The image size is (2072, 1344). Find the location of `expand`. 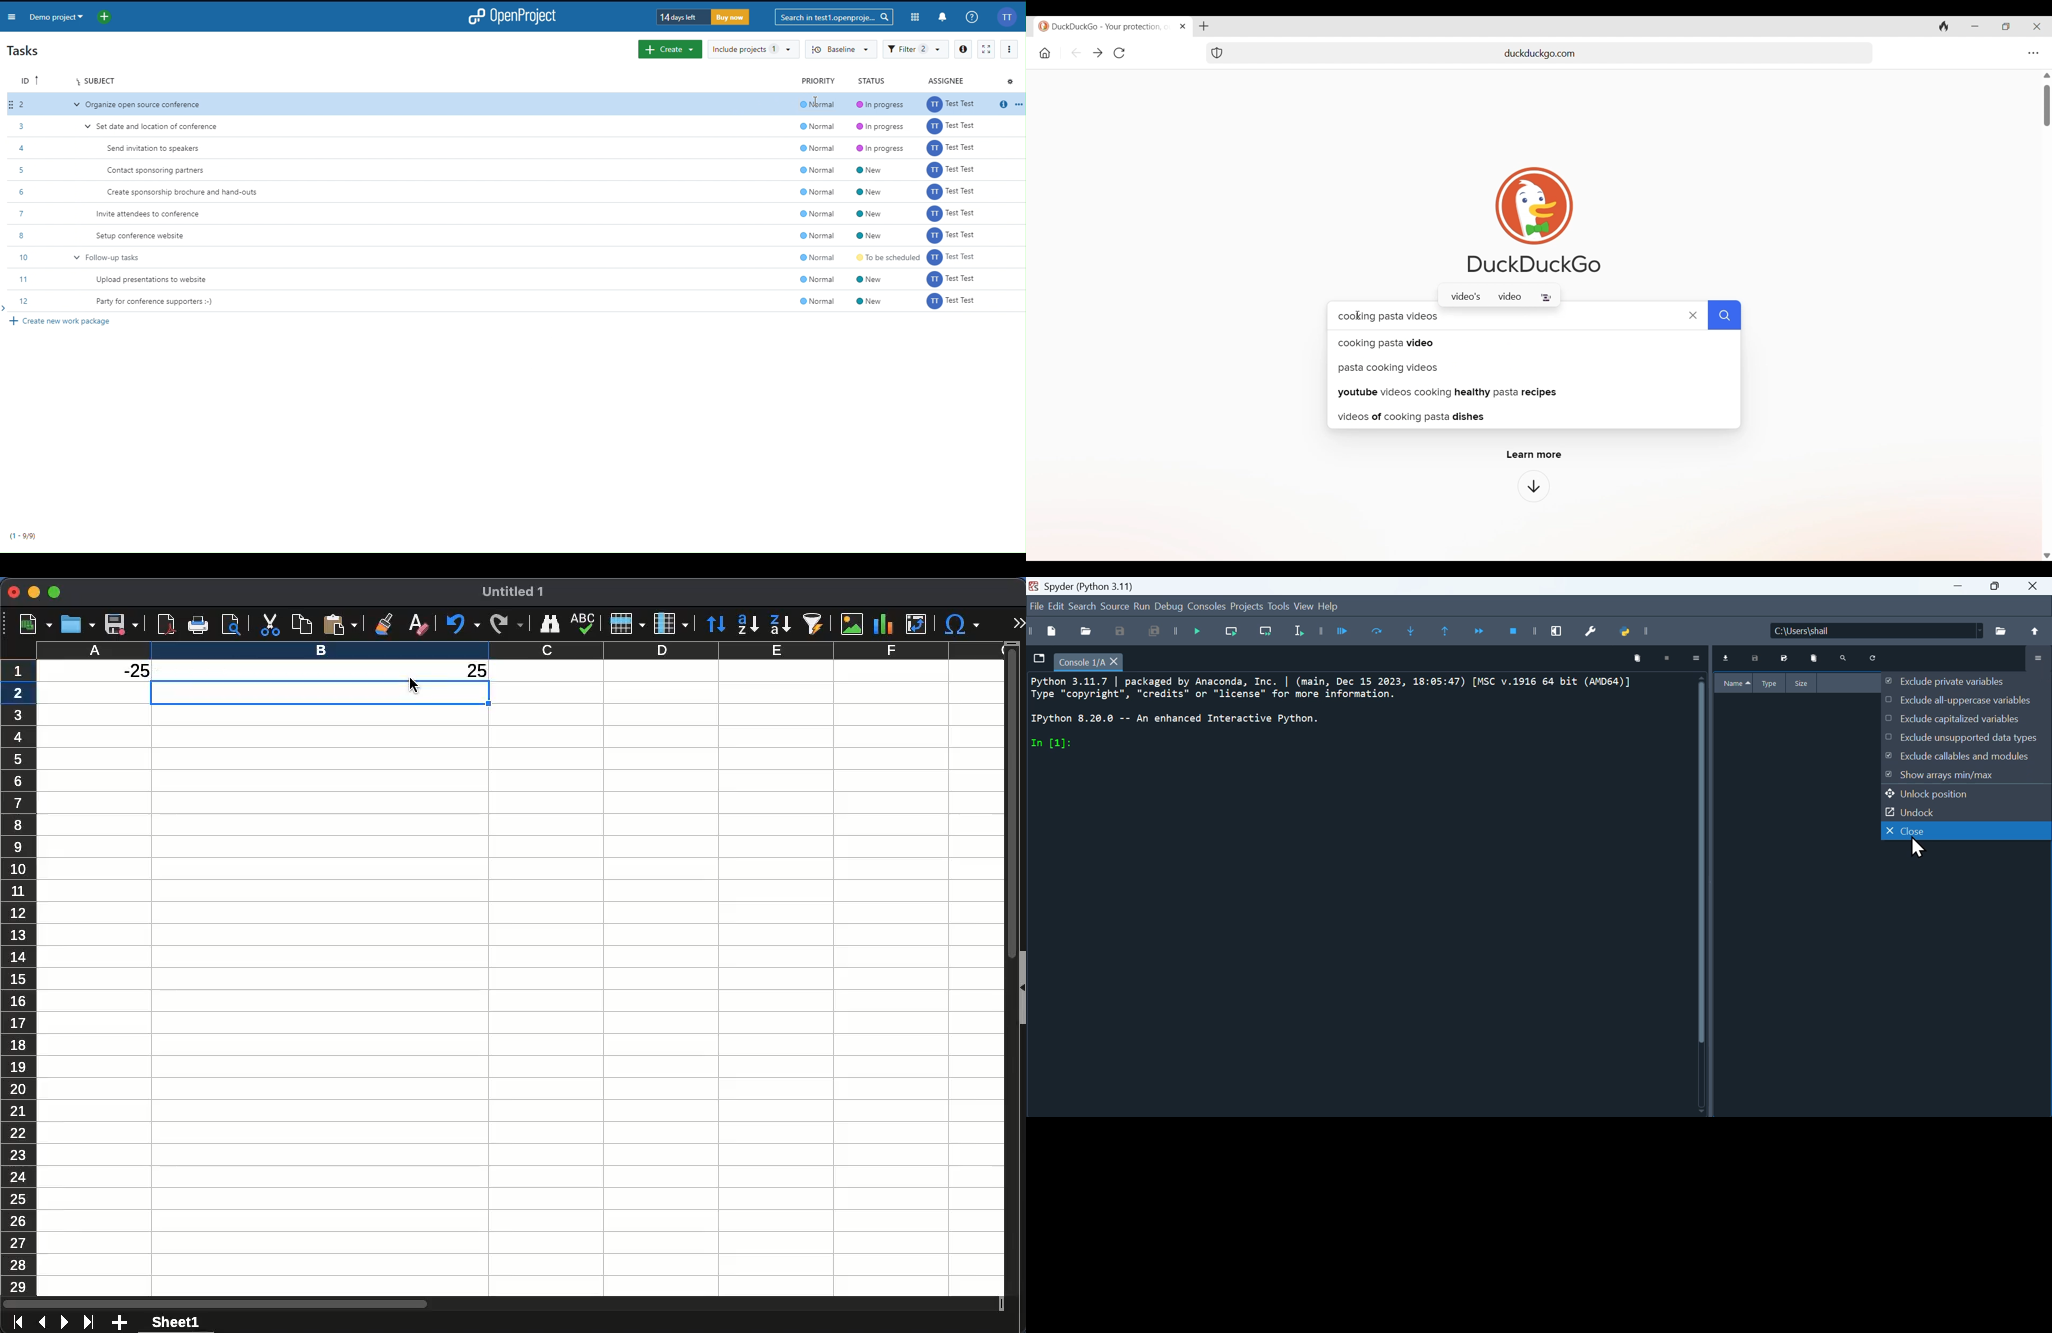

expand is located at coordinates (1018, 622).